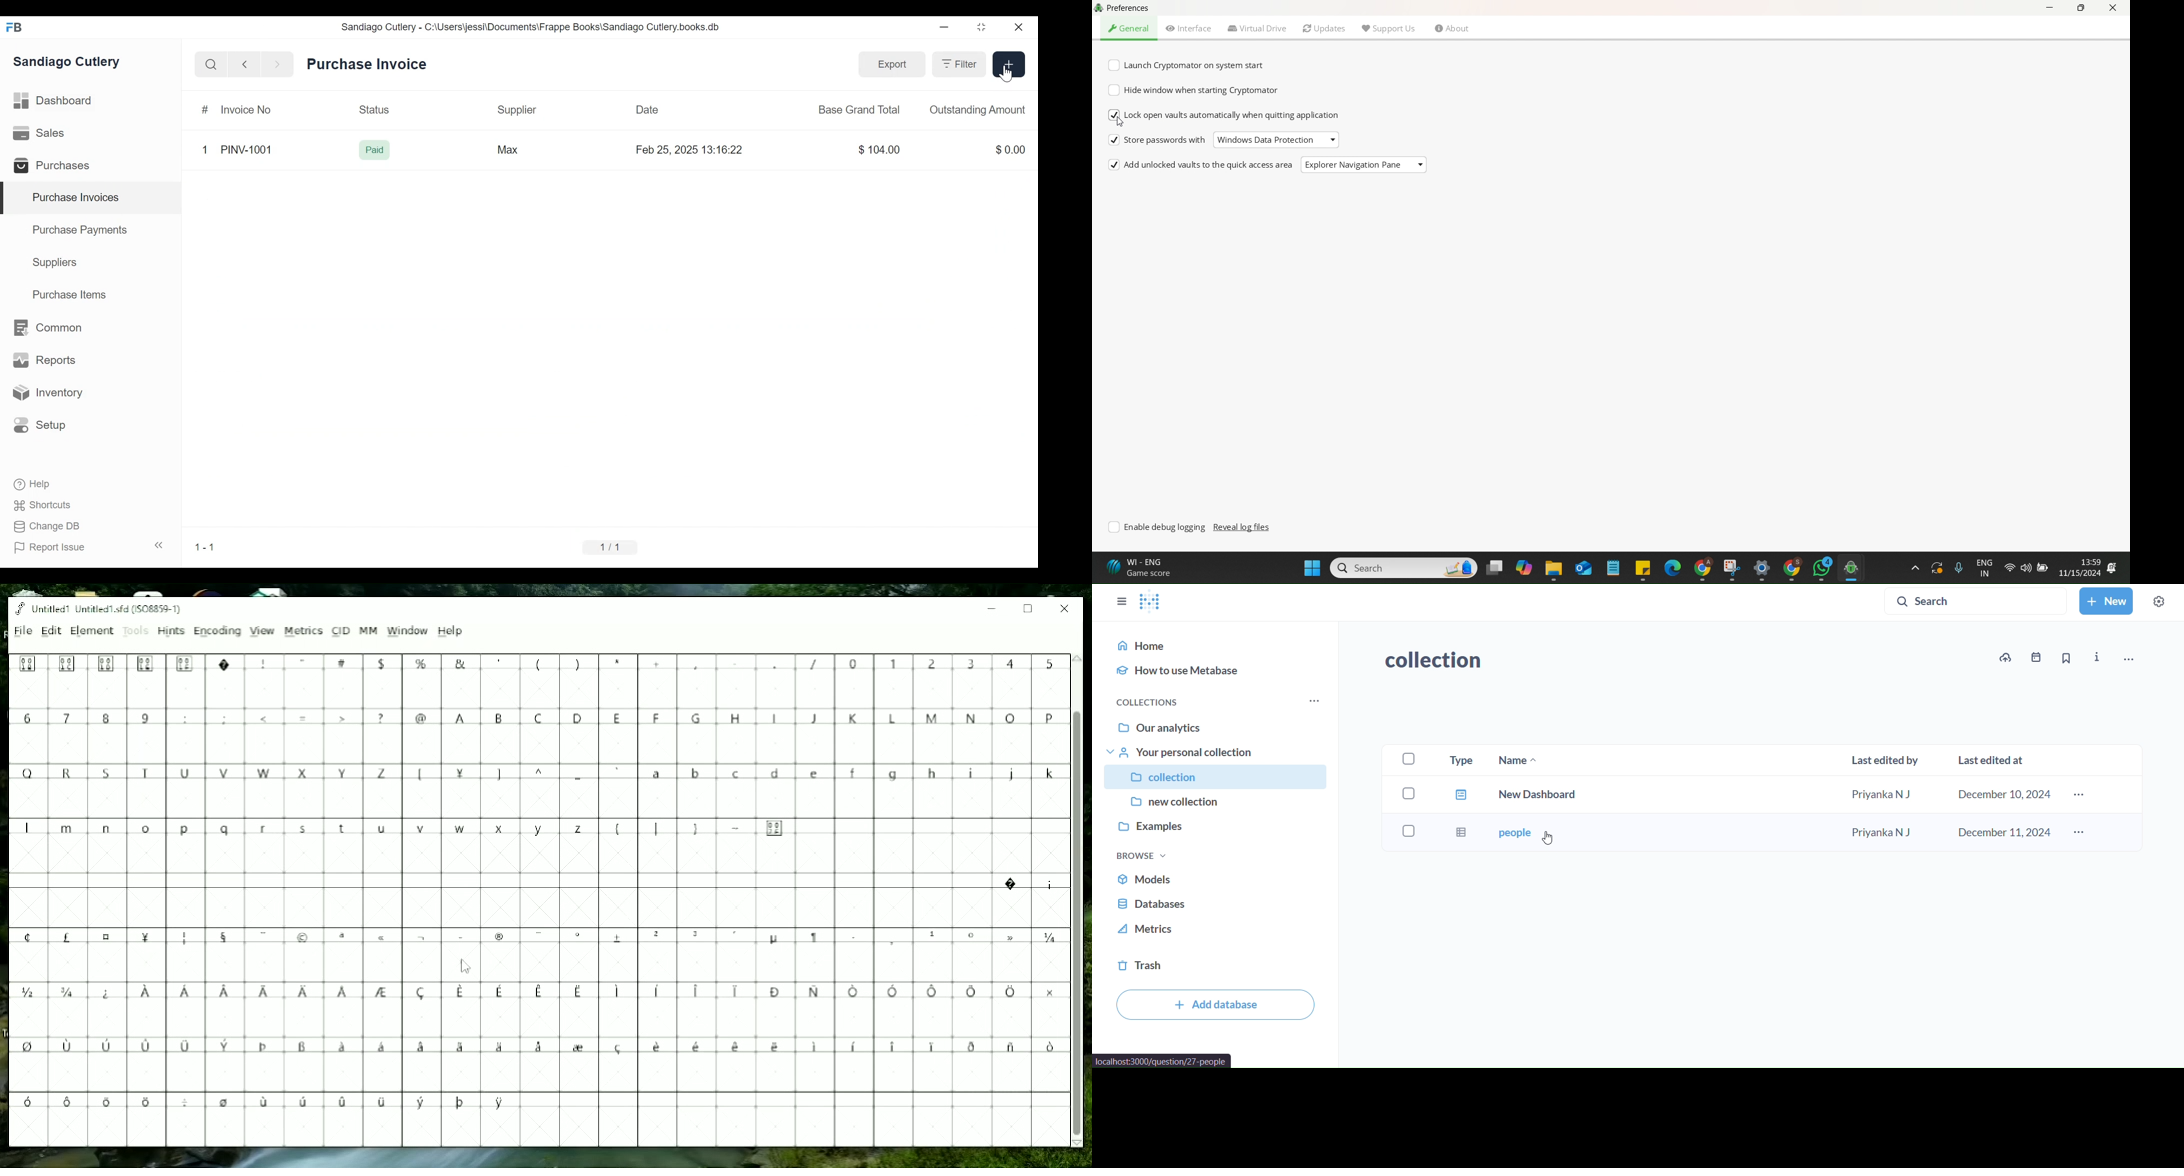 This screenshot has height=1176, width=2184. What do you see at coordinates (1028, 609) in the screenshot?
I see `Maximize` at bounding box center [1028, 609].